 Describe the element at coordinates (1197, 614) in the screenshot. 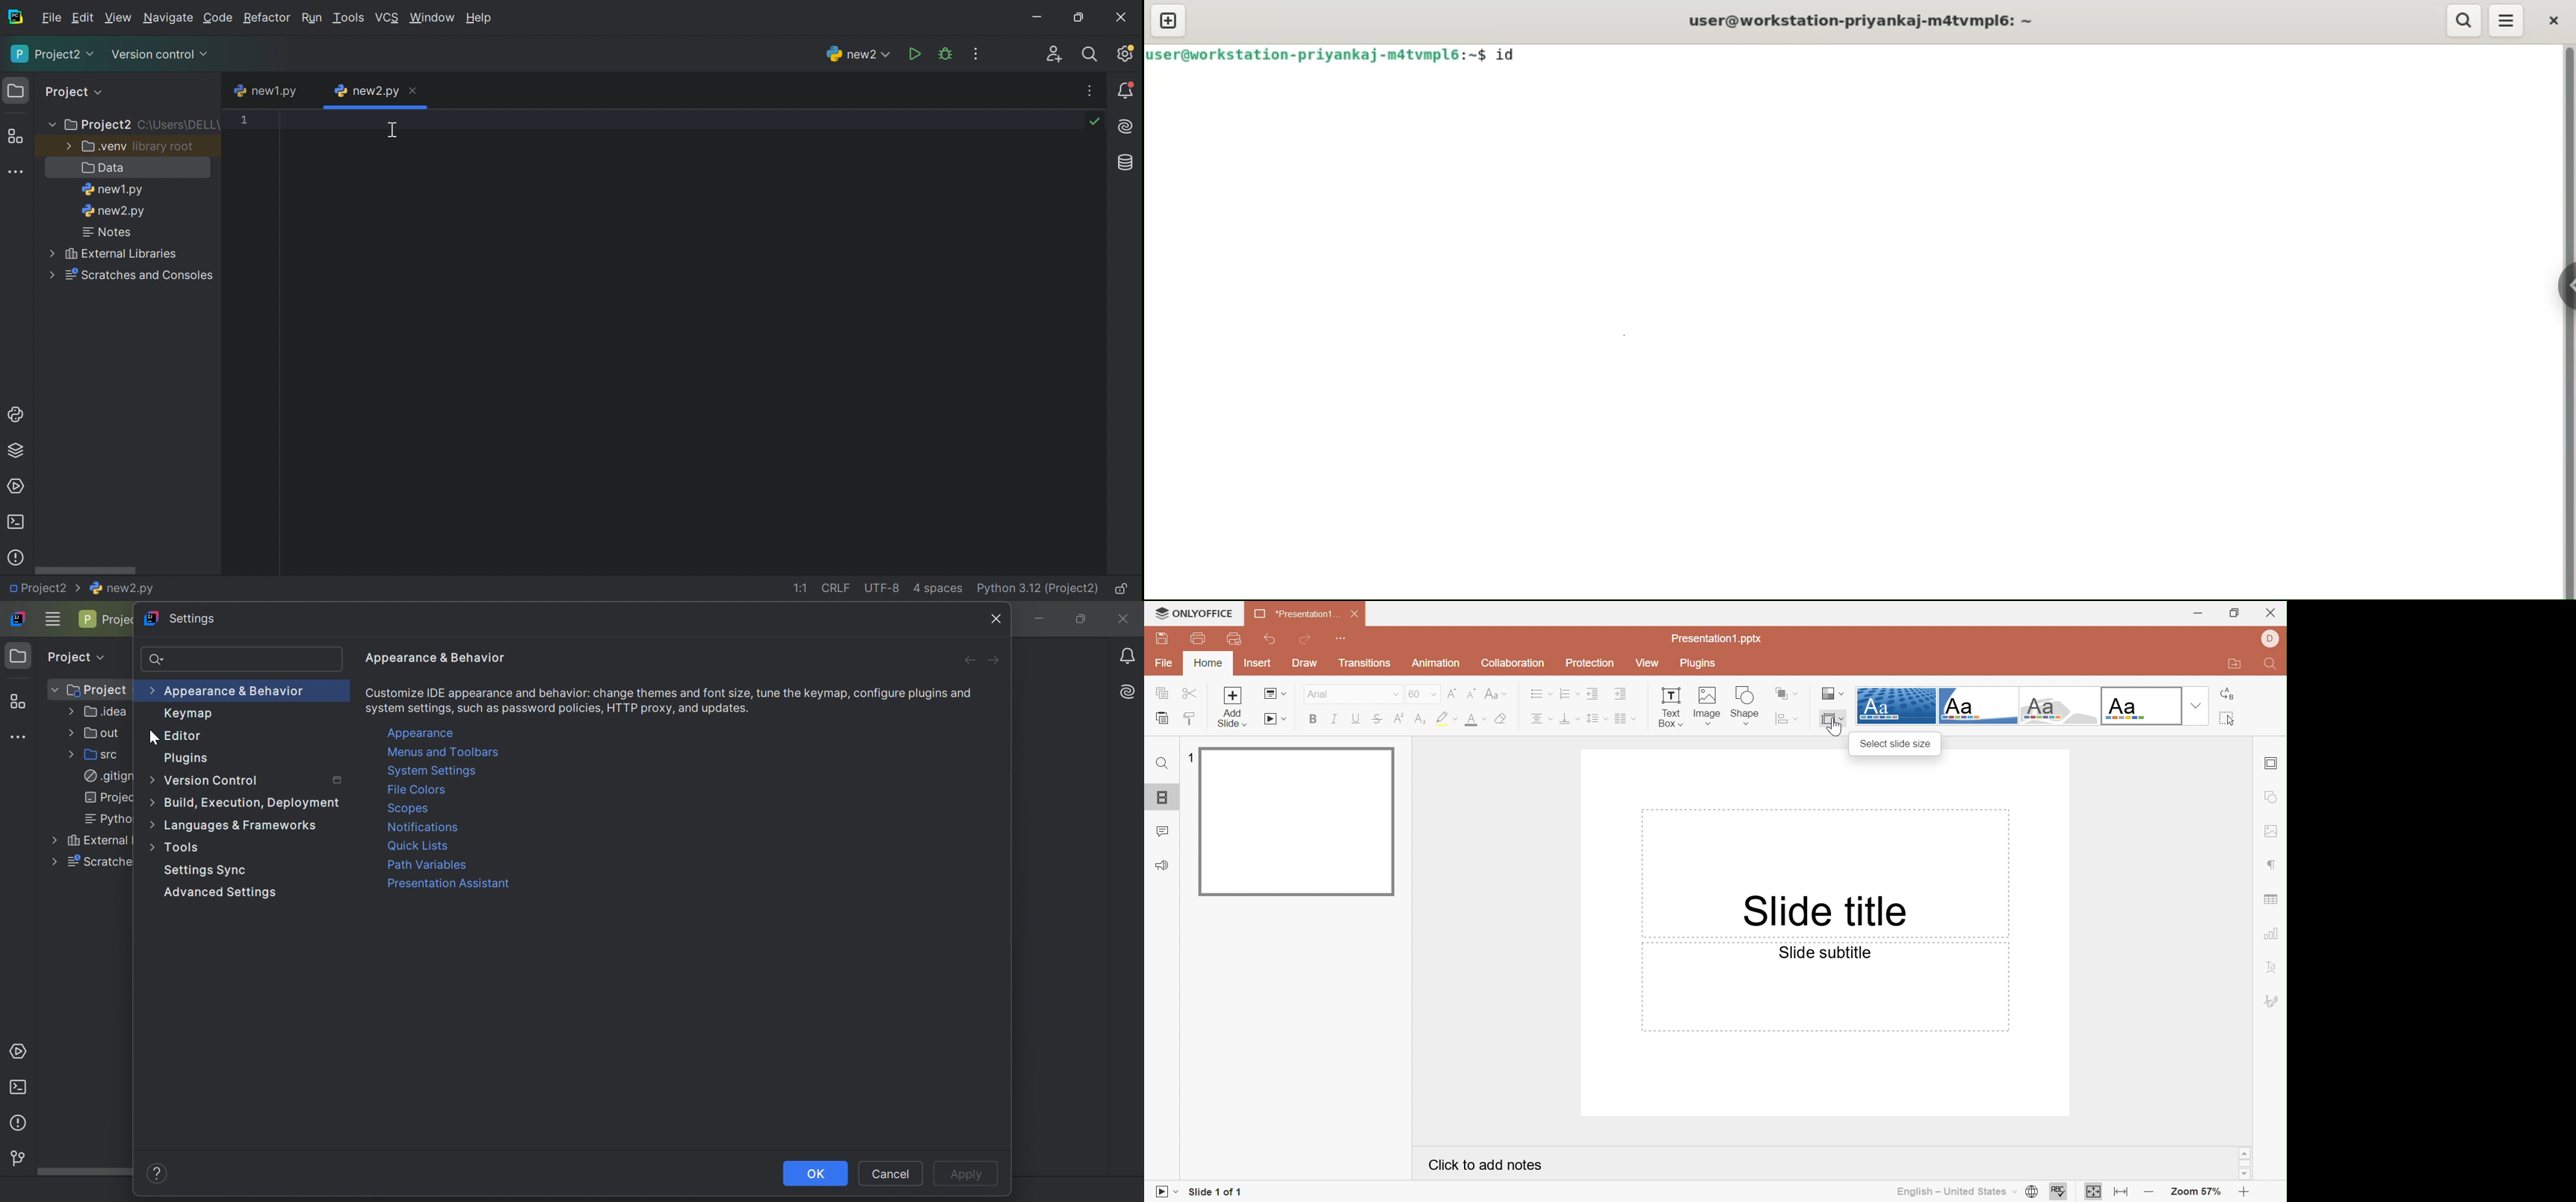

I see `ONLYOFFICE` at that location.